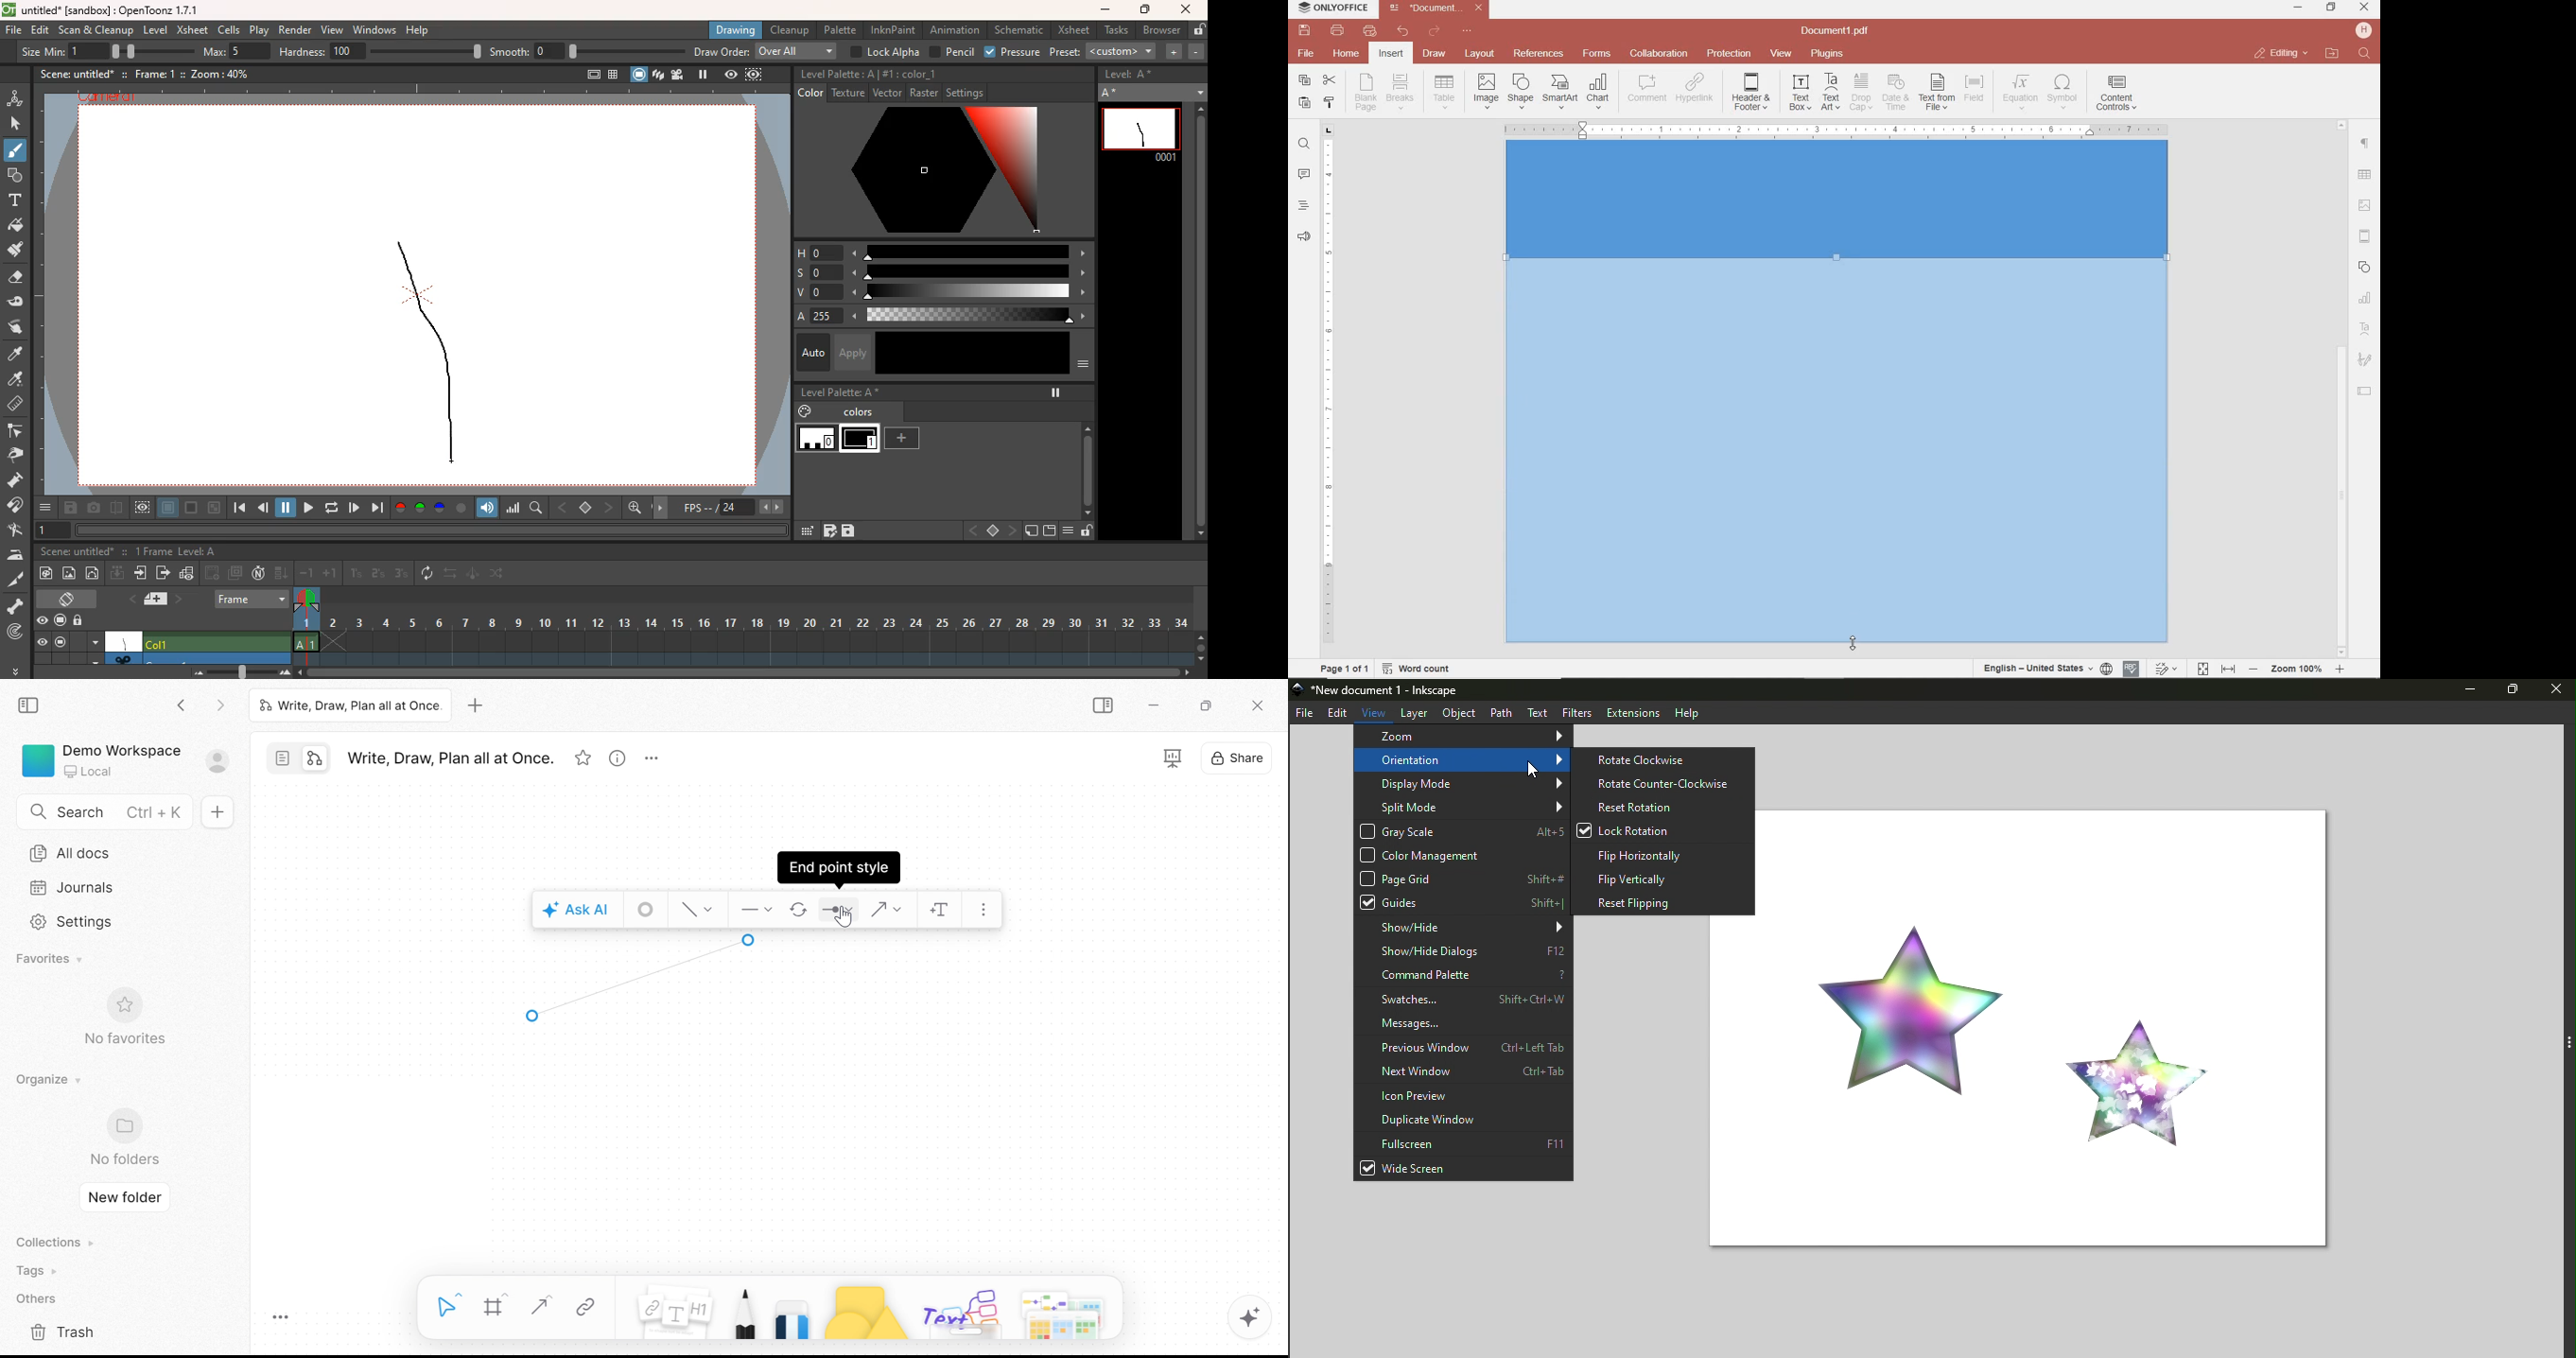 This screenshot has height=1372, width=2576. Describe the element at coordinates (663, 507) in the screenshot. I see `move` at that location.